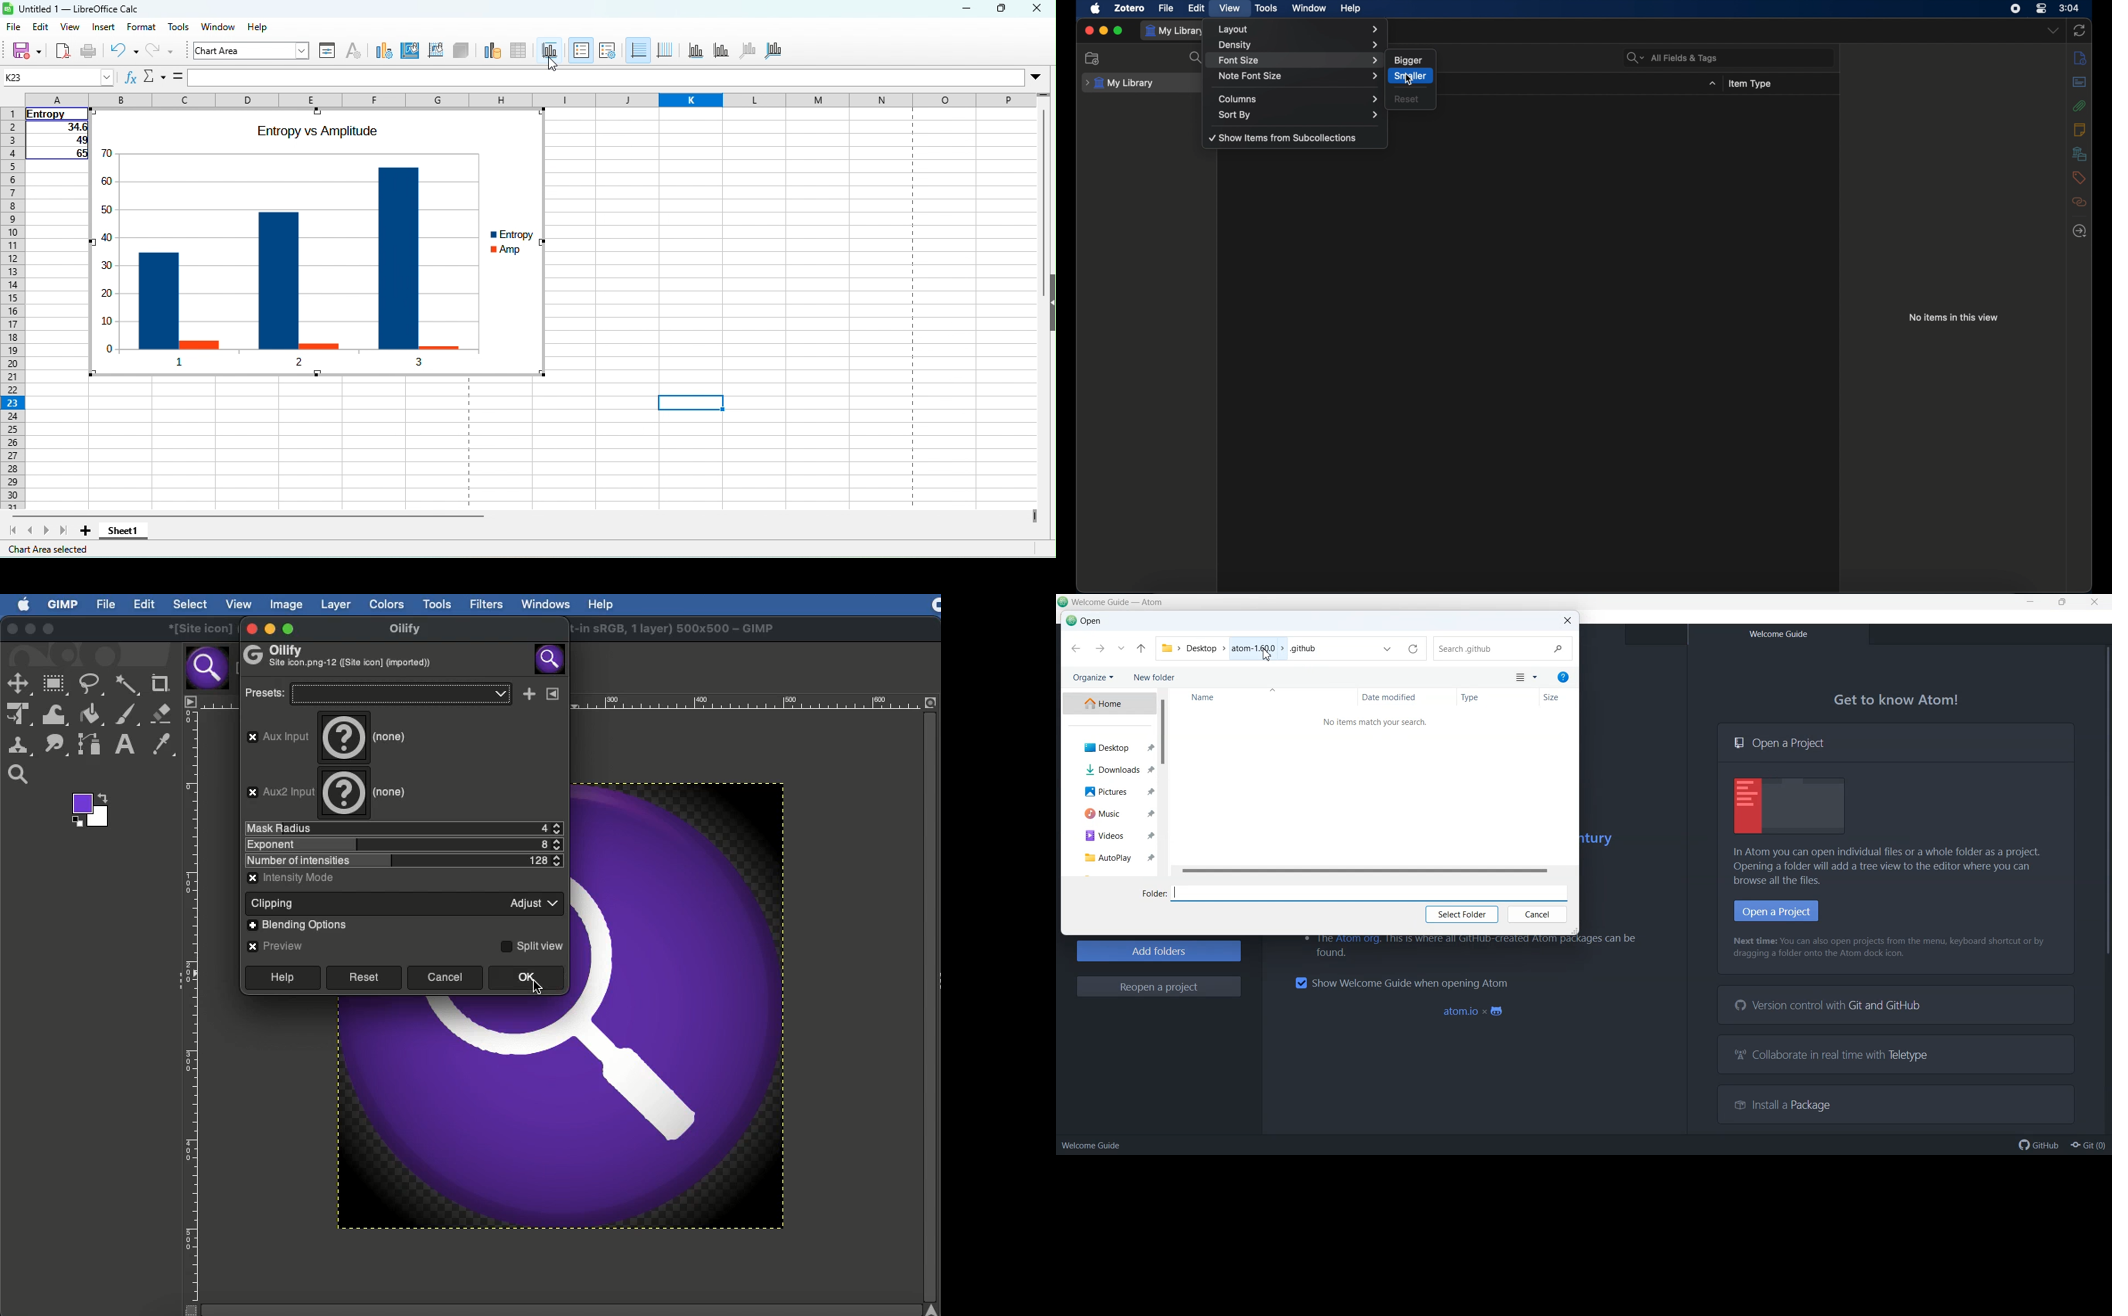  I want to click on 34.6, so click(56, 128).